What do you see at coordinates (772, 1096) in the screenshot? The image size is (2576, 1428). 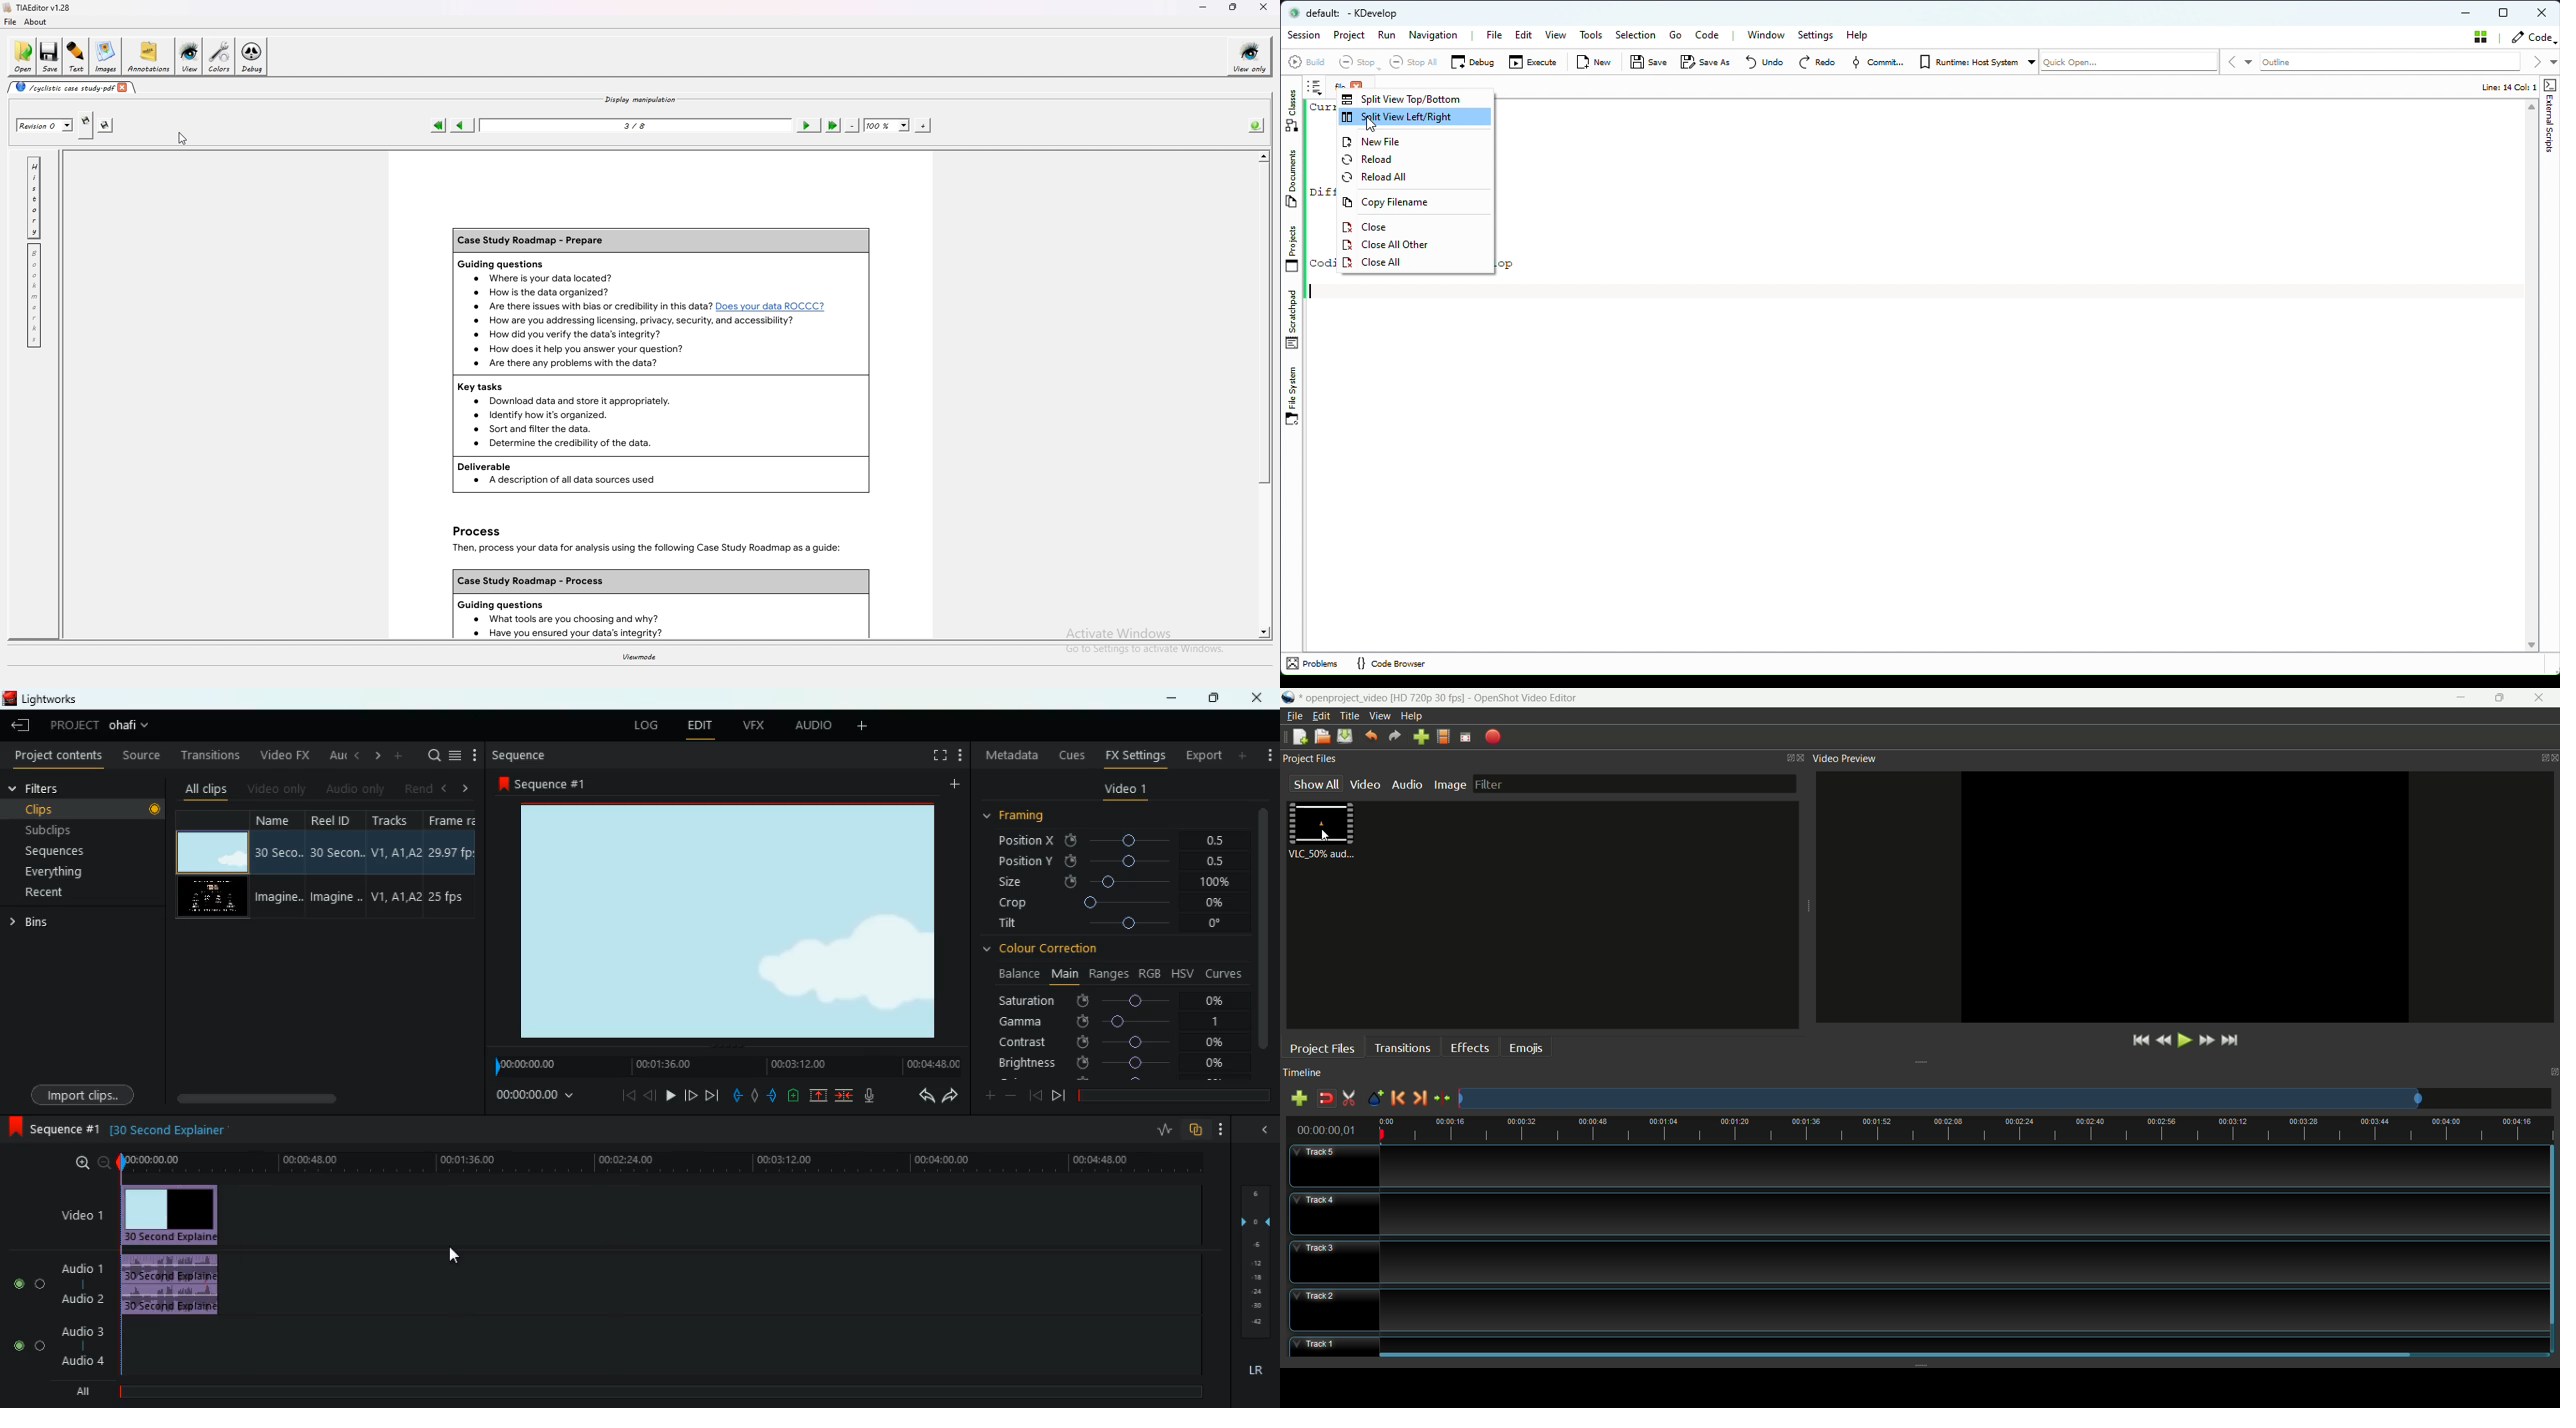 I see `push` at bounding box center [772, 1096].